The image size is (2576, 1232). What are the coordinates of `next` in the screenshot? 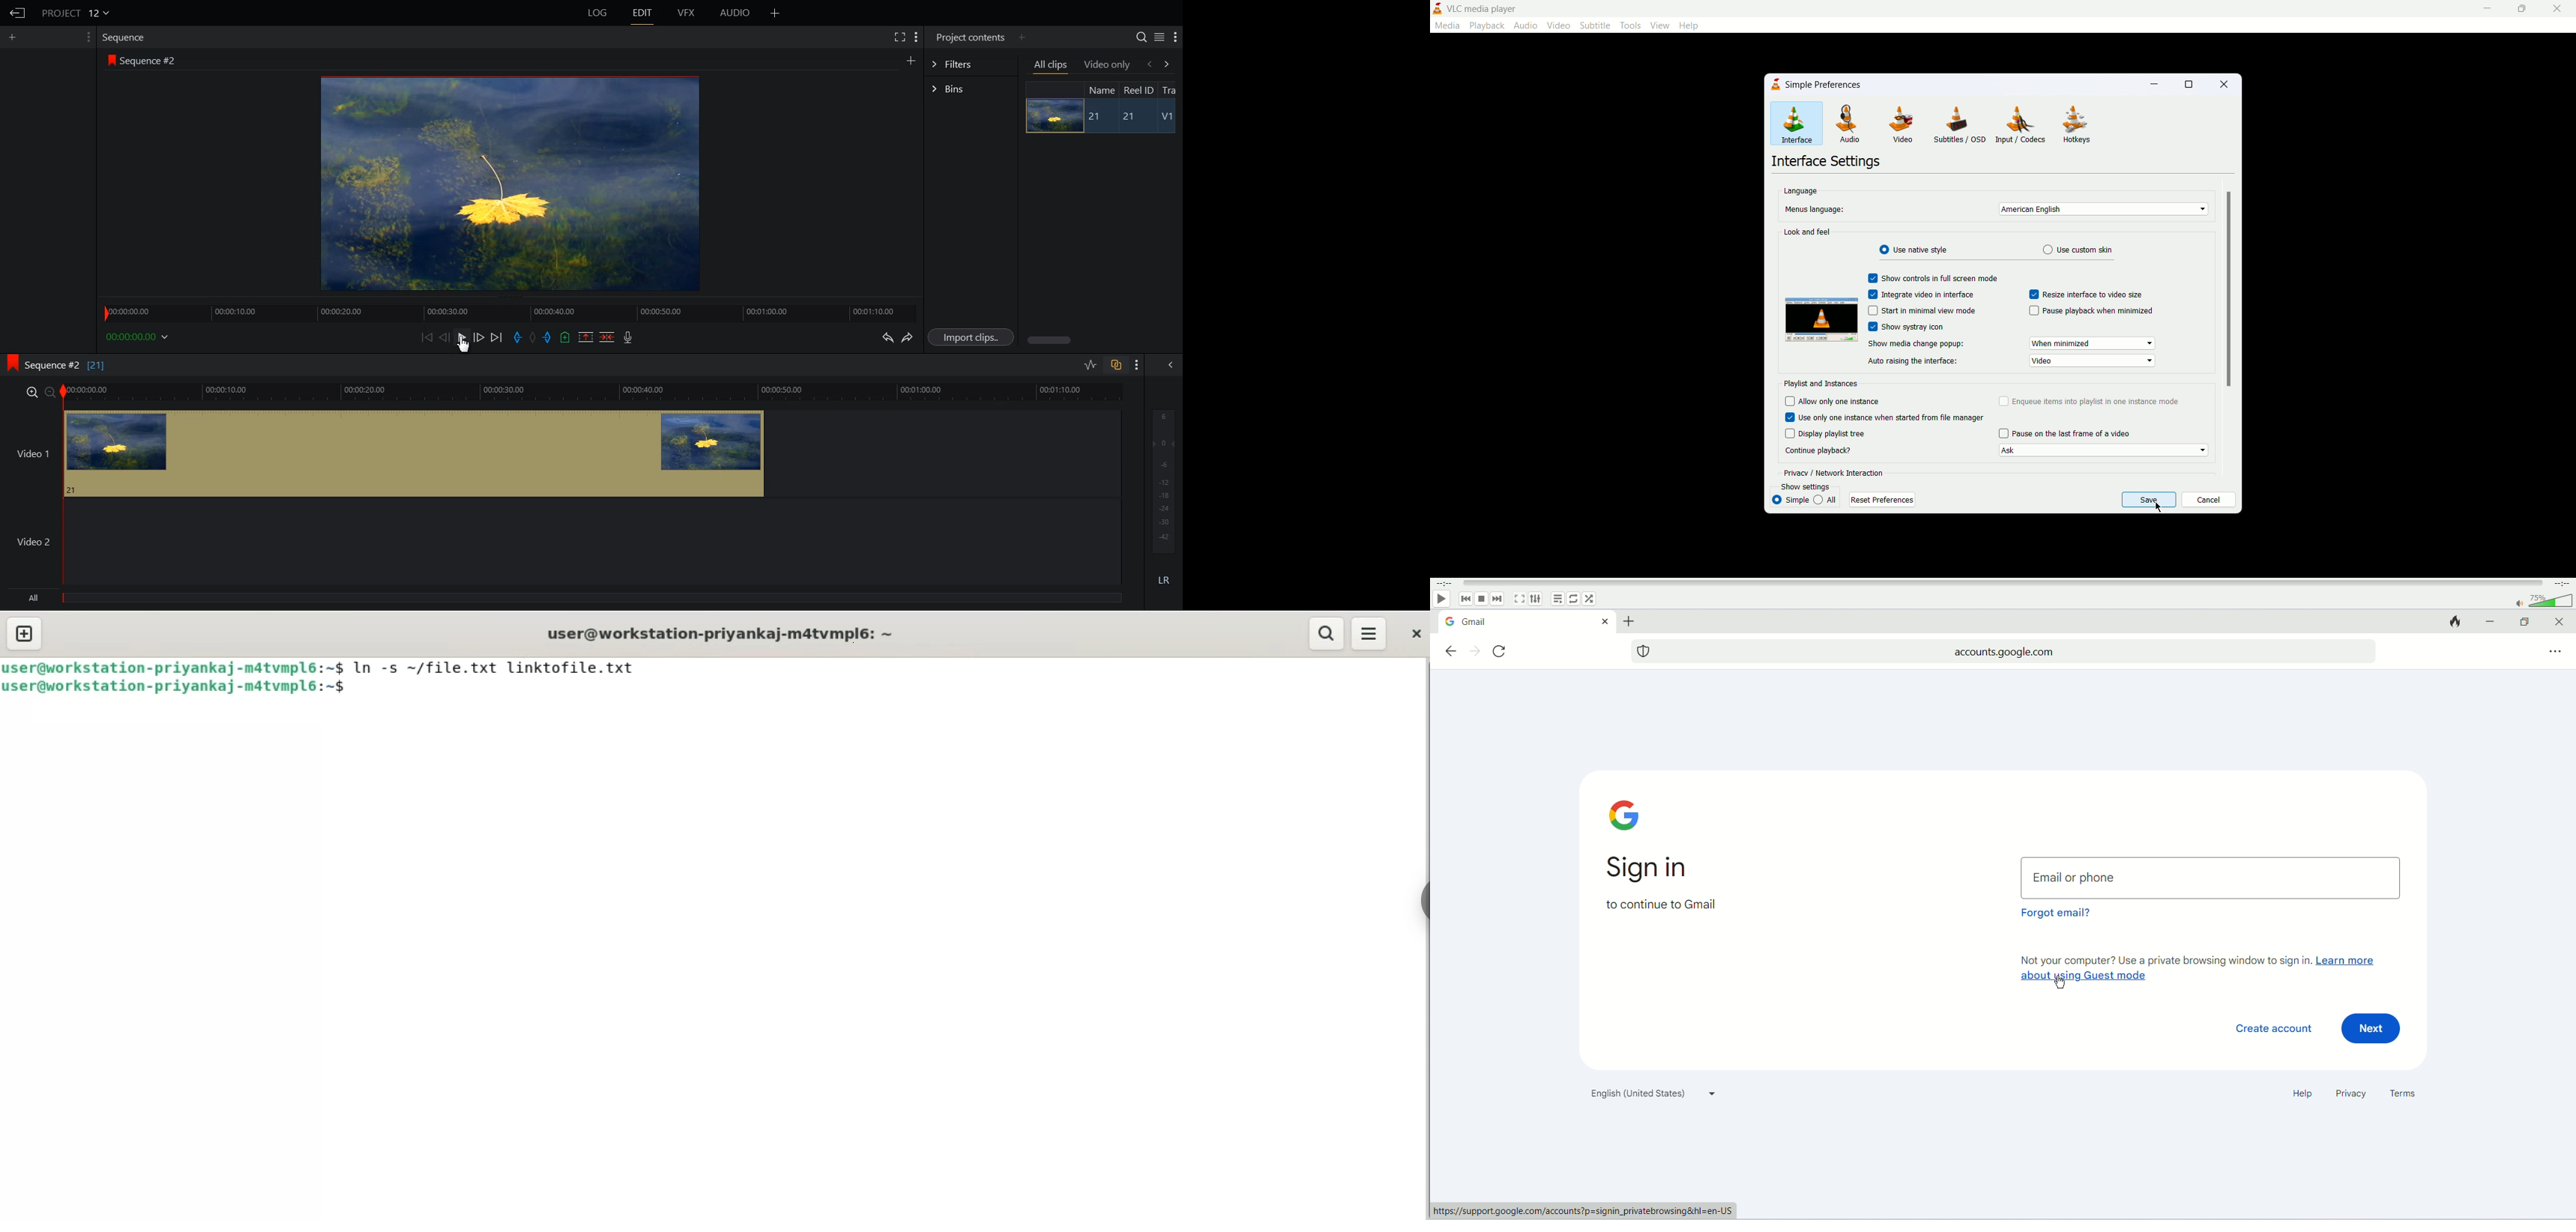 It's located at (2373, 1030).